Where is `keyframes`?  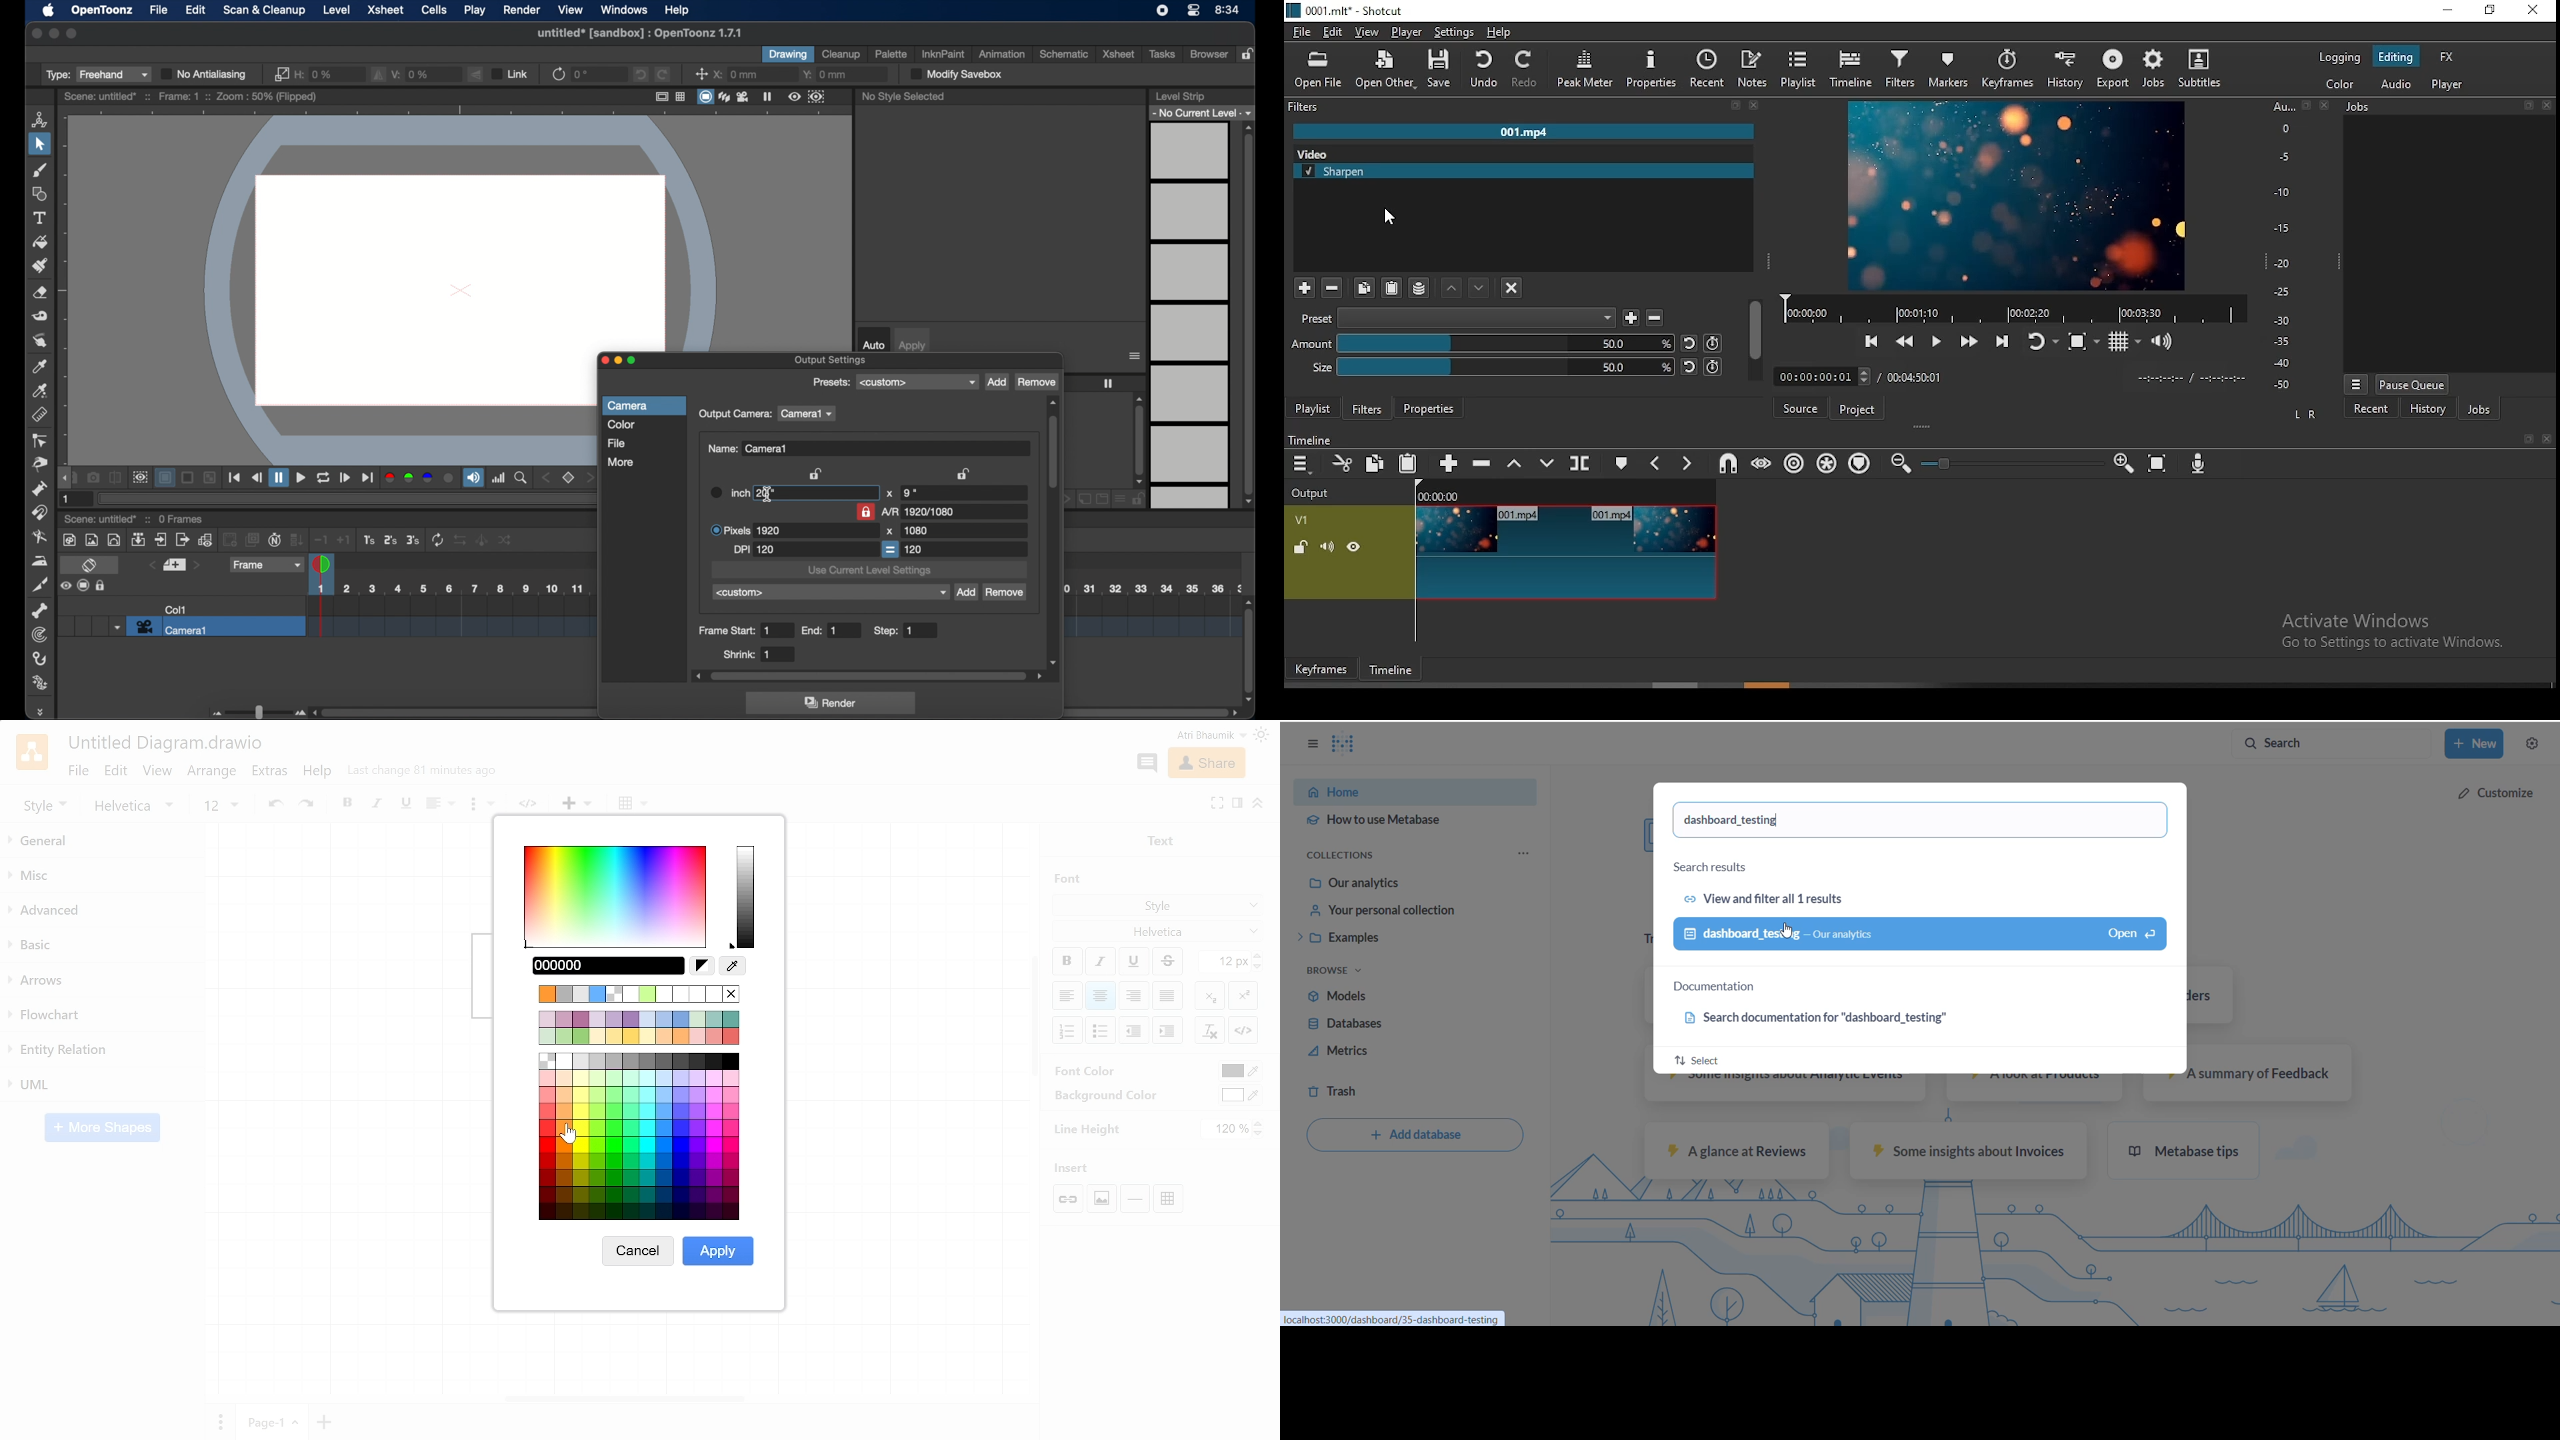 keyframes is located at coordinates (1321, 669).